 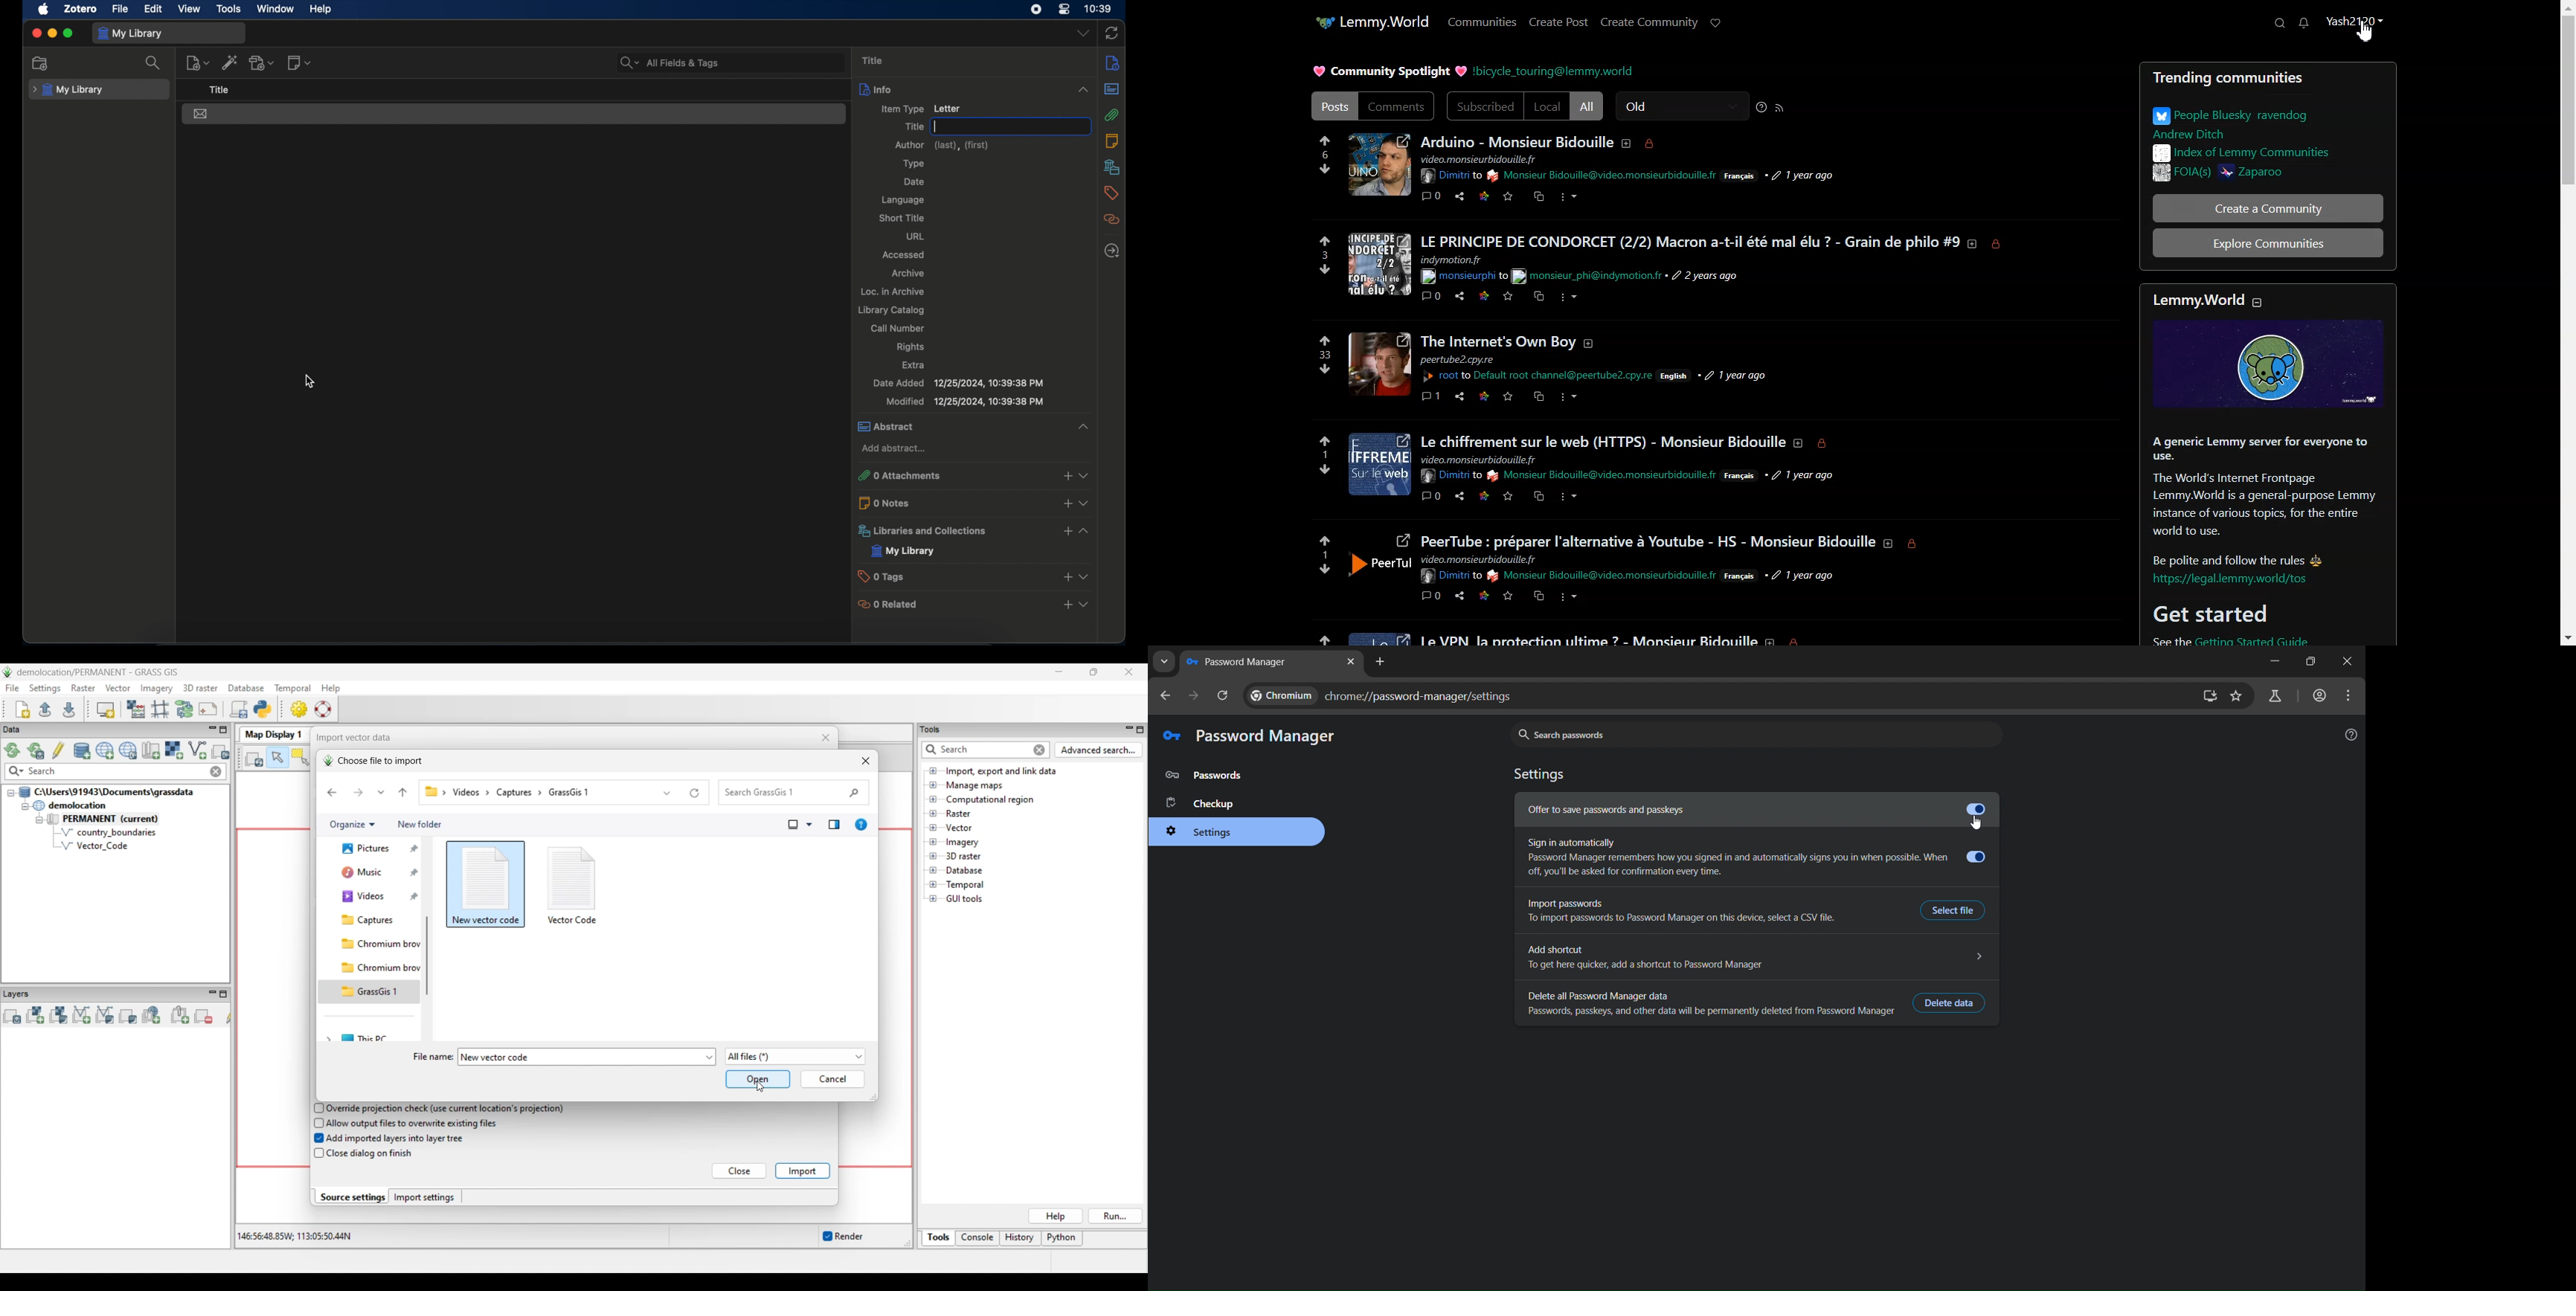 I want to click on menu, so click(x=2349, y=697).